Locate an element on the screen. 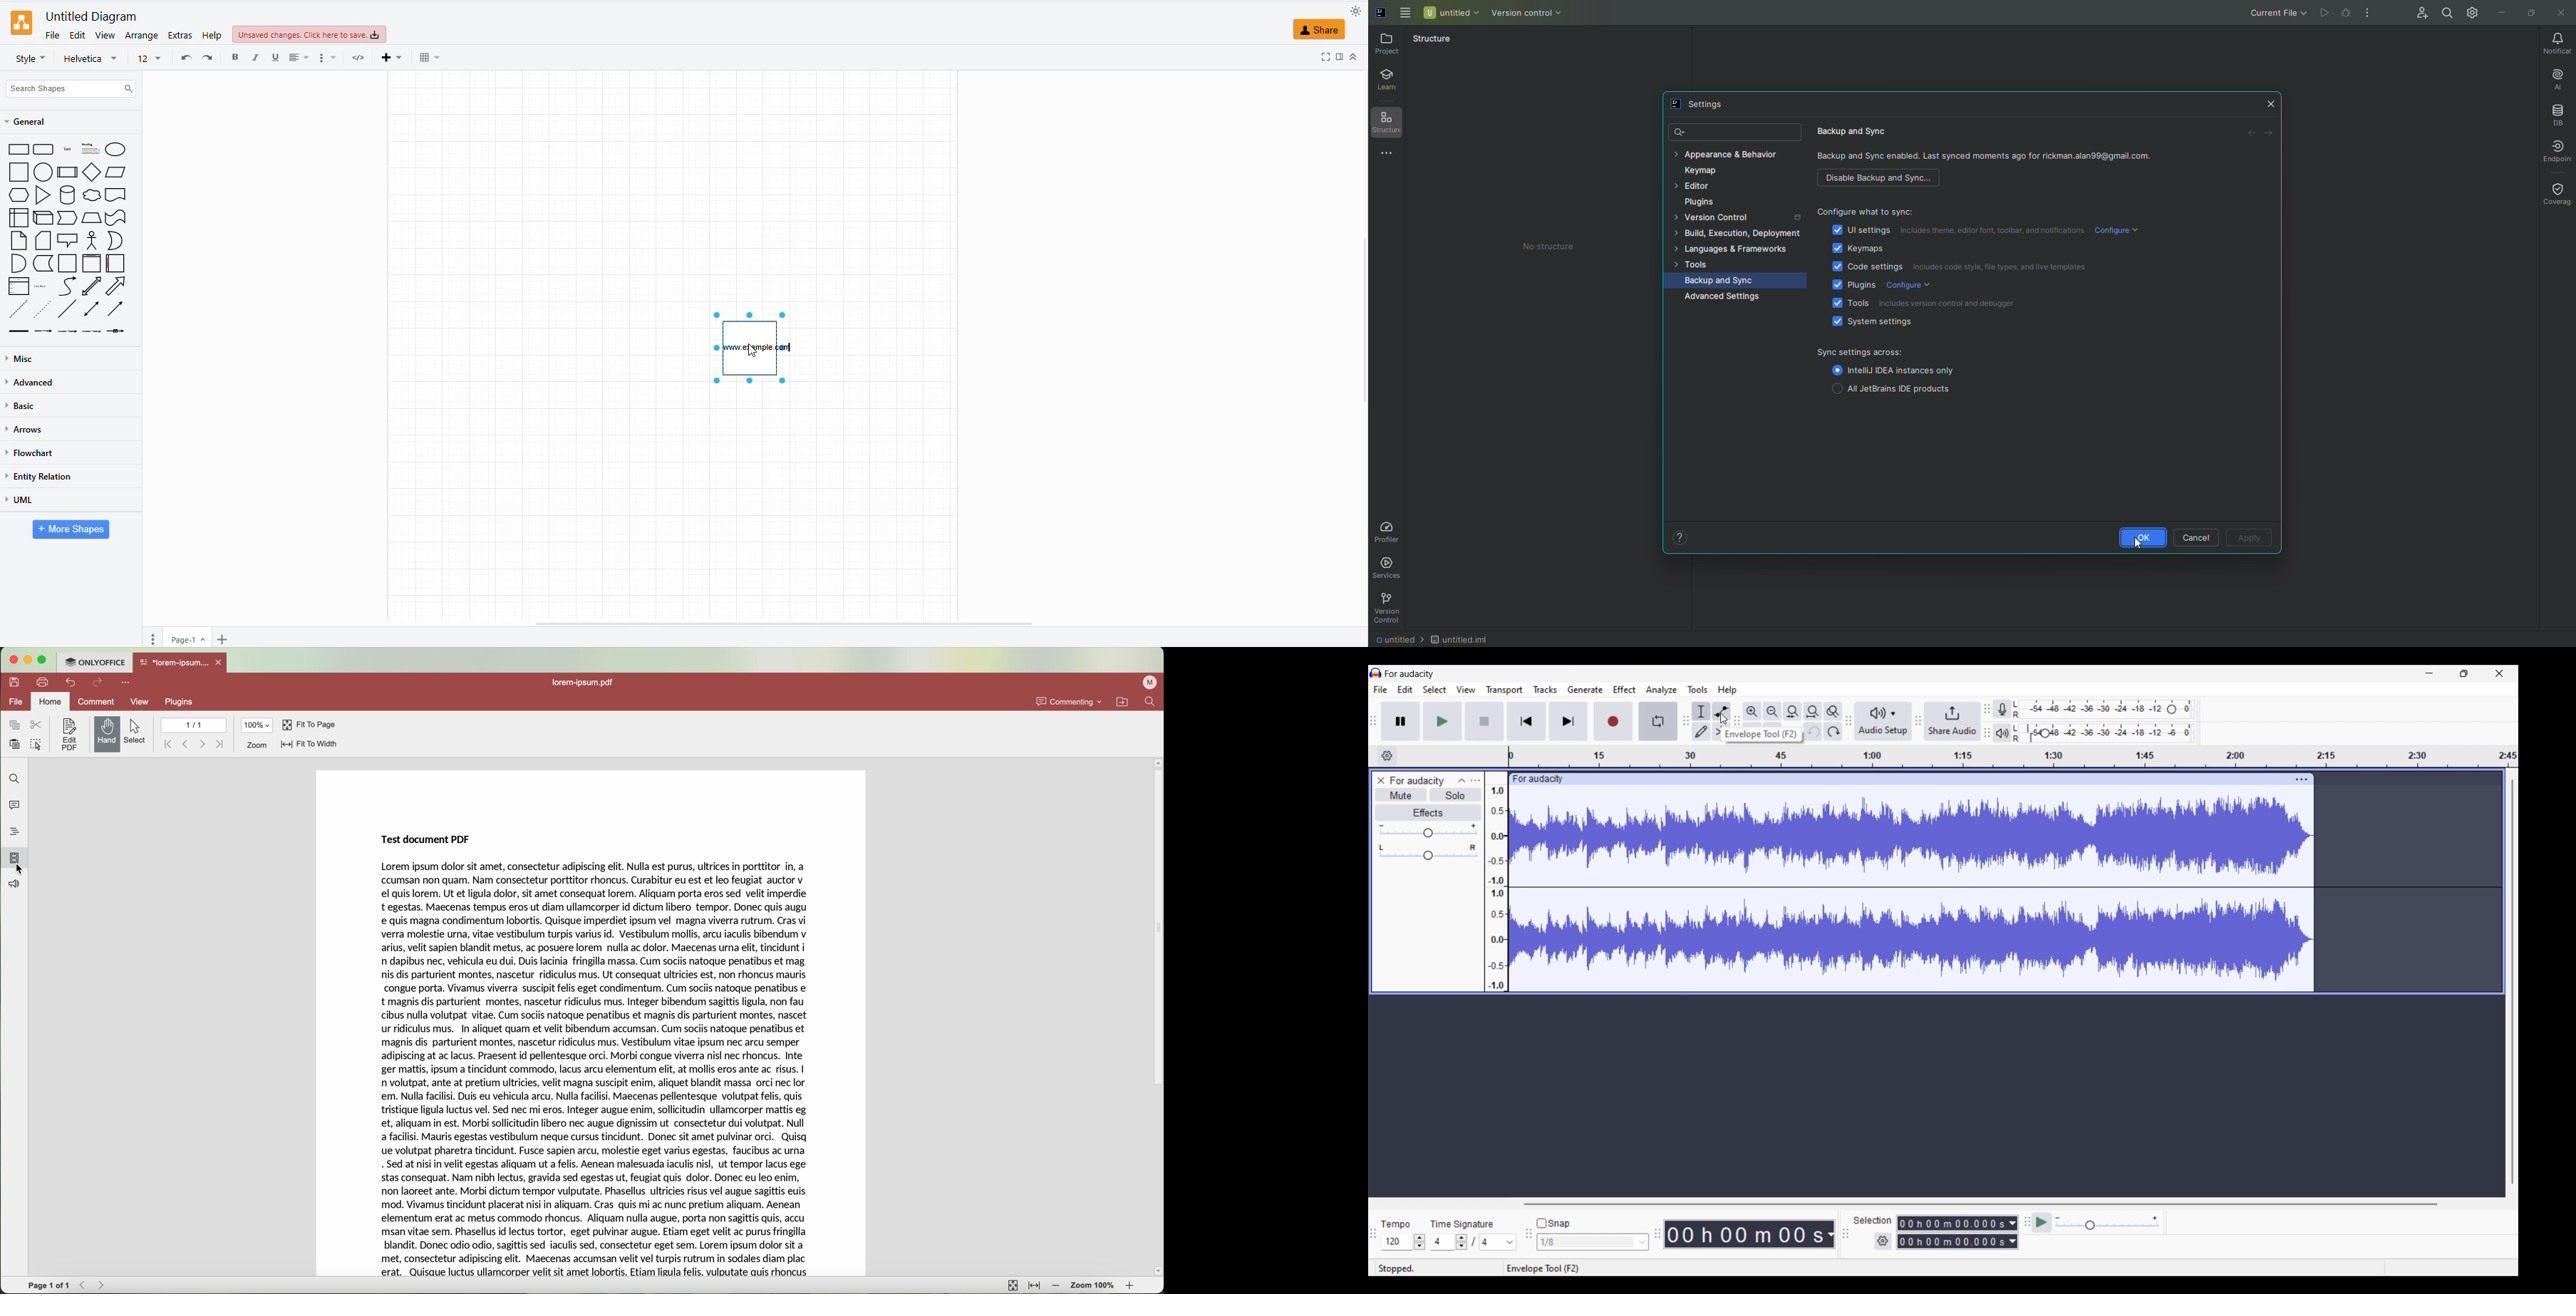 The width and height of the screenshot is (2576, 1316). font size is located at coordinates (150, 59).